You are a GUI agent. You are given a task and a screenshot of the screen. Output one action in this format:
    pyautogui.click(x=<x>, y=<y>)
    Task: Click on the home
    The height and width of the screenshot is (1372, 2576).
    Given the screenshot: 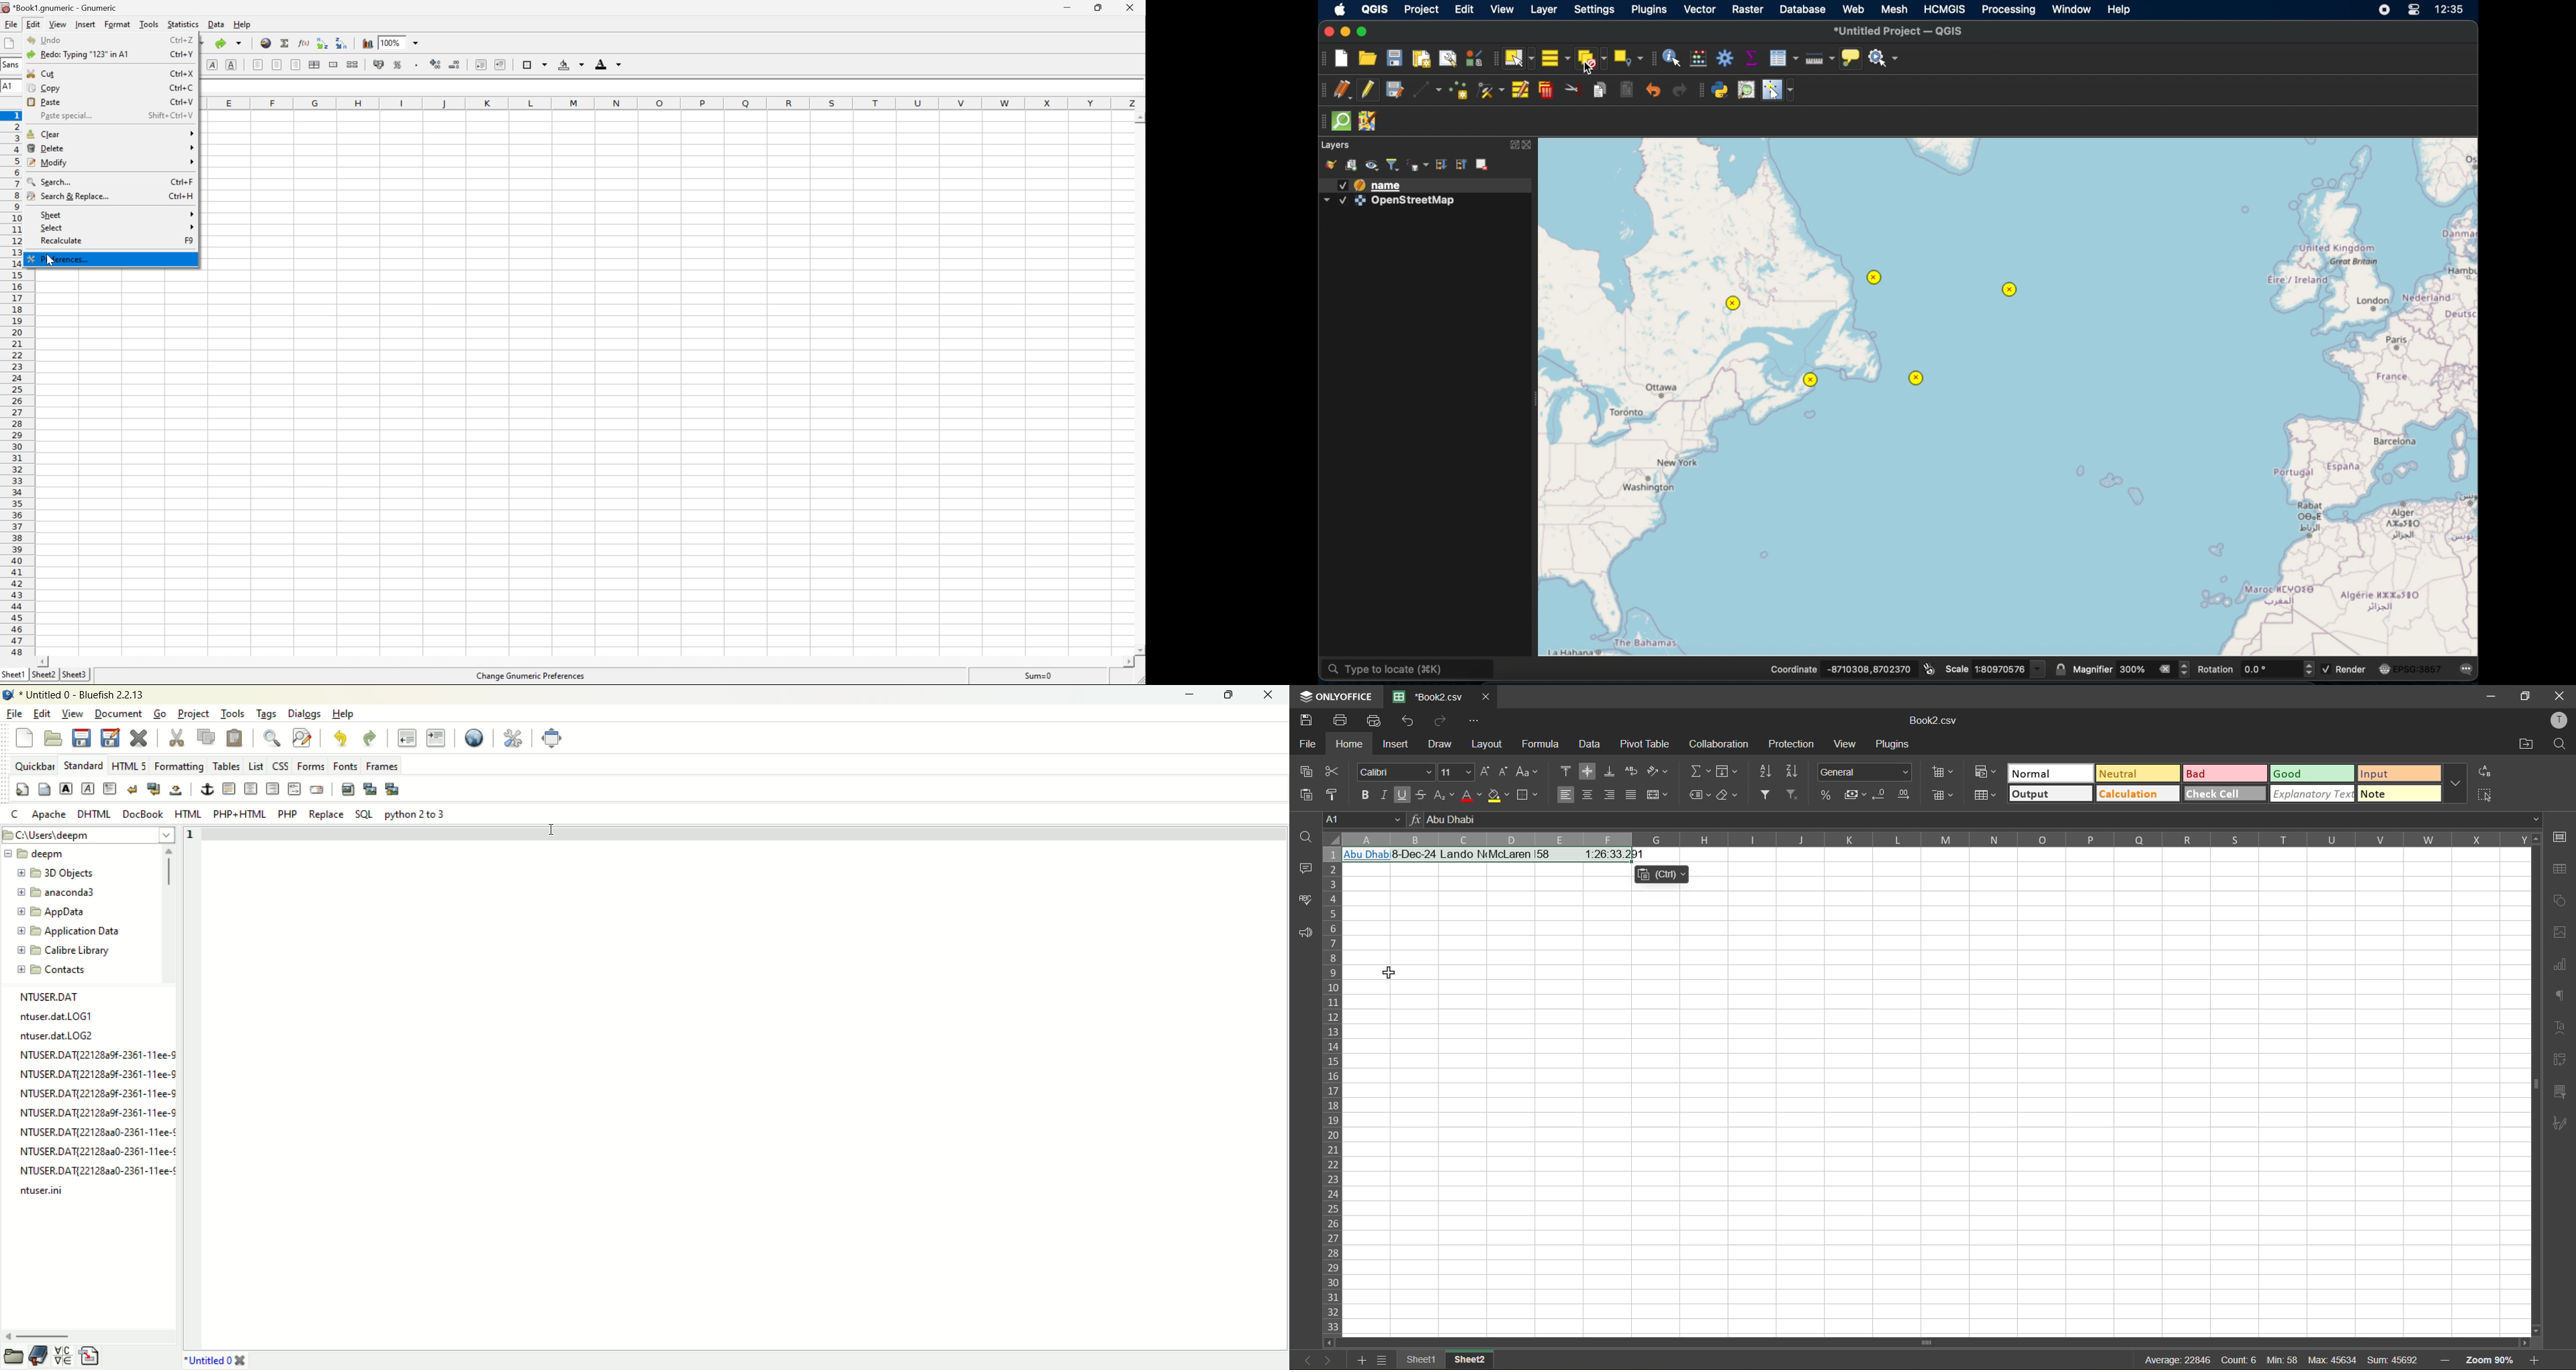 What is the action you would take?
    pyautogui.click(x=1346, y=743)
    